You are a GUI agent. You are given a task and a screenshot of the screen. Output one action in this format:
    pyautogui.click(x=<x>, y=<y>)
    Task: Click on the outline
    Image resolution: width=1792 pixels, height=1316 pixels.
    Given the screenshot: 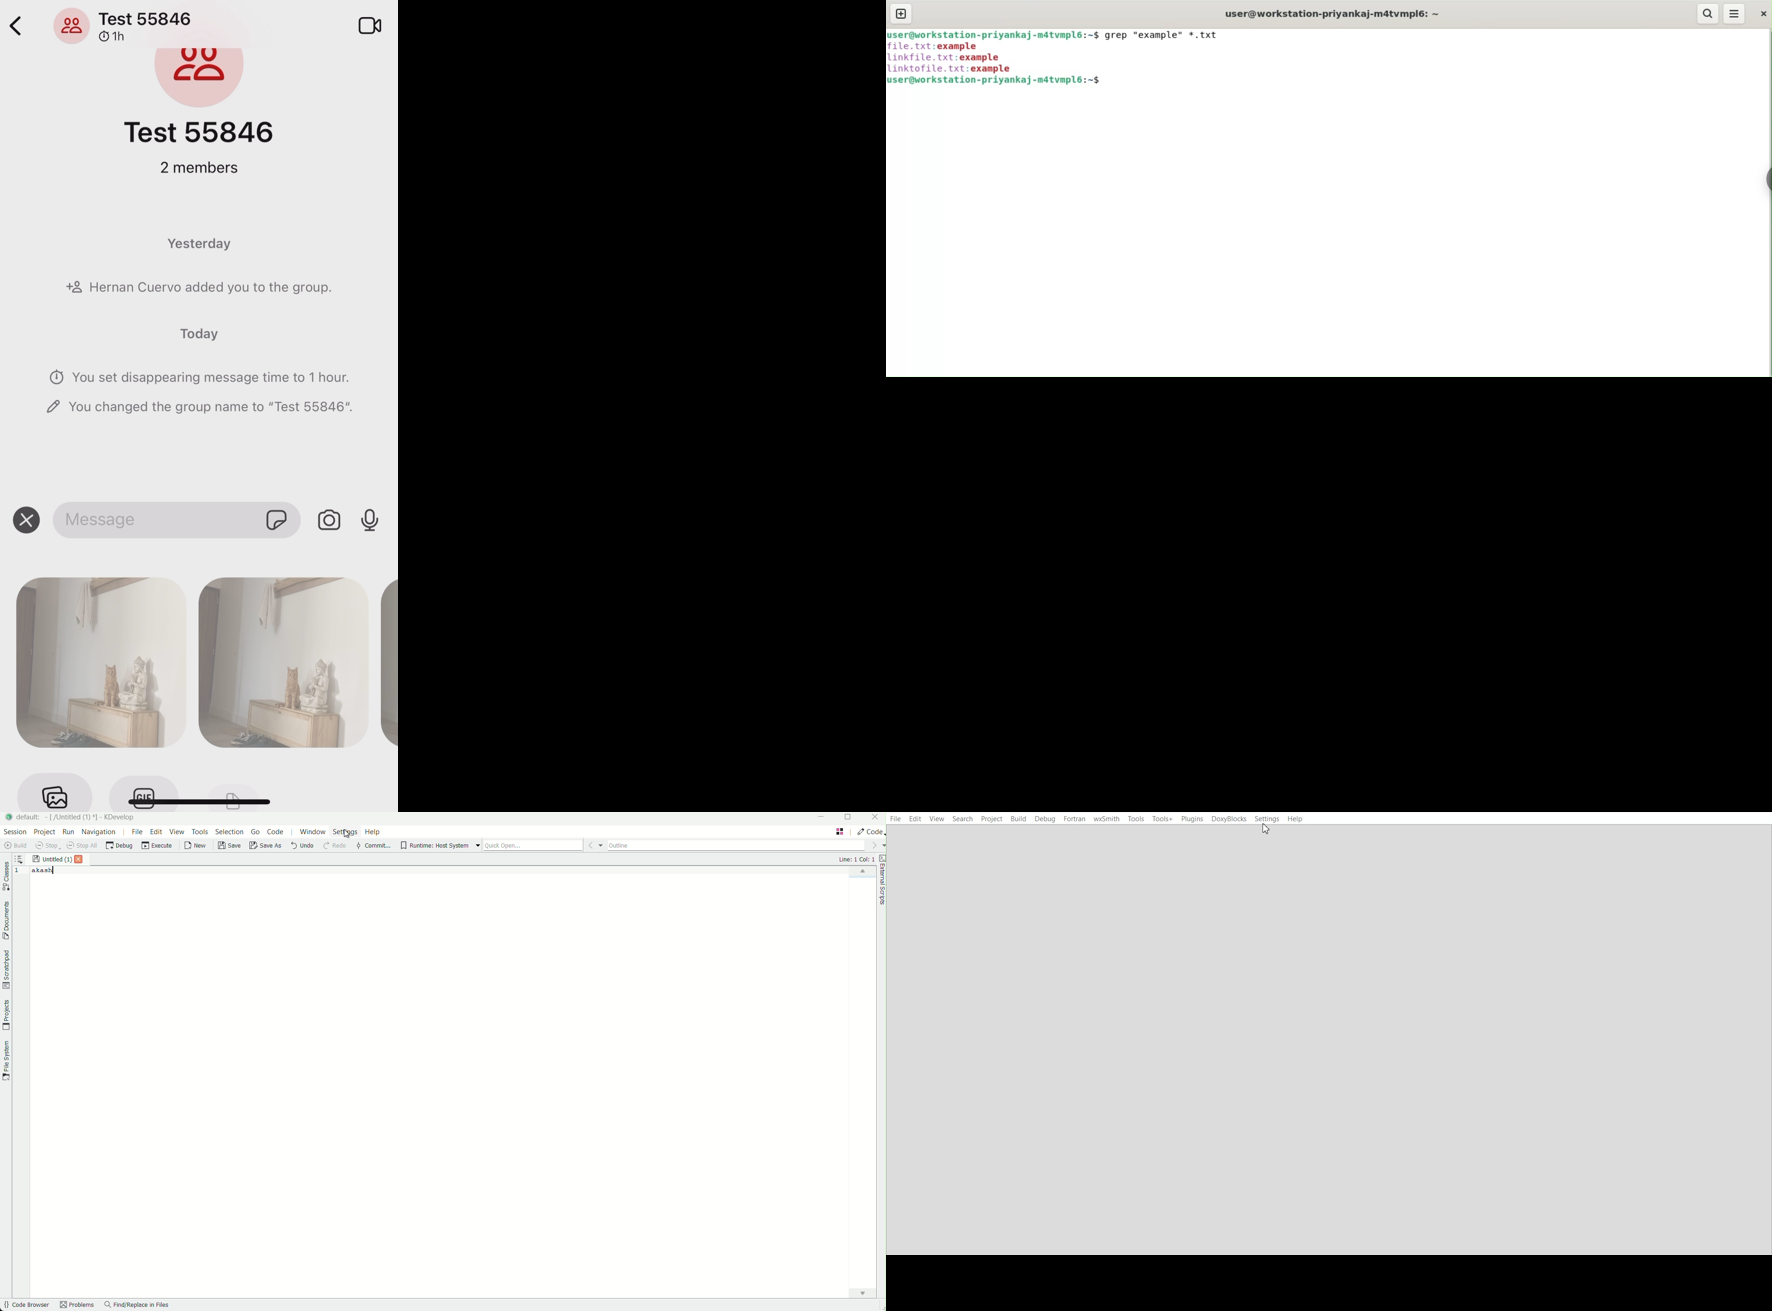 What is the action you would take?
    pyautogui.click(x=736, y=844)
    